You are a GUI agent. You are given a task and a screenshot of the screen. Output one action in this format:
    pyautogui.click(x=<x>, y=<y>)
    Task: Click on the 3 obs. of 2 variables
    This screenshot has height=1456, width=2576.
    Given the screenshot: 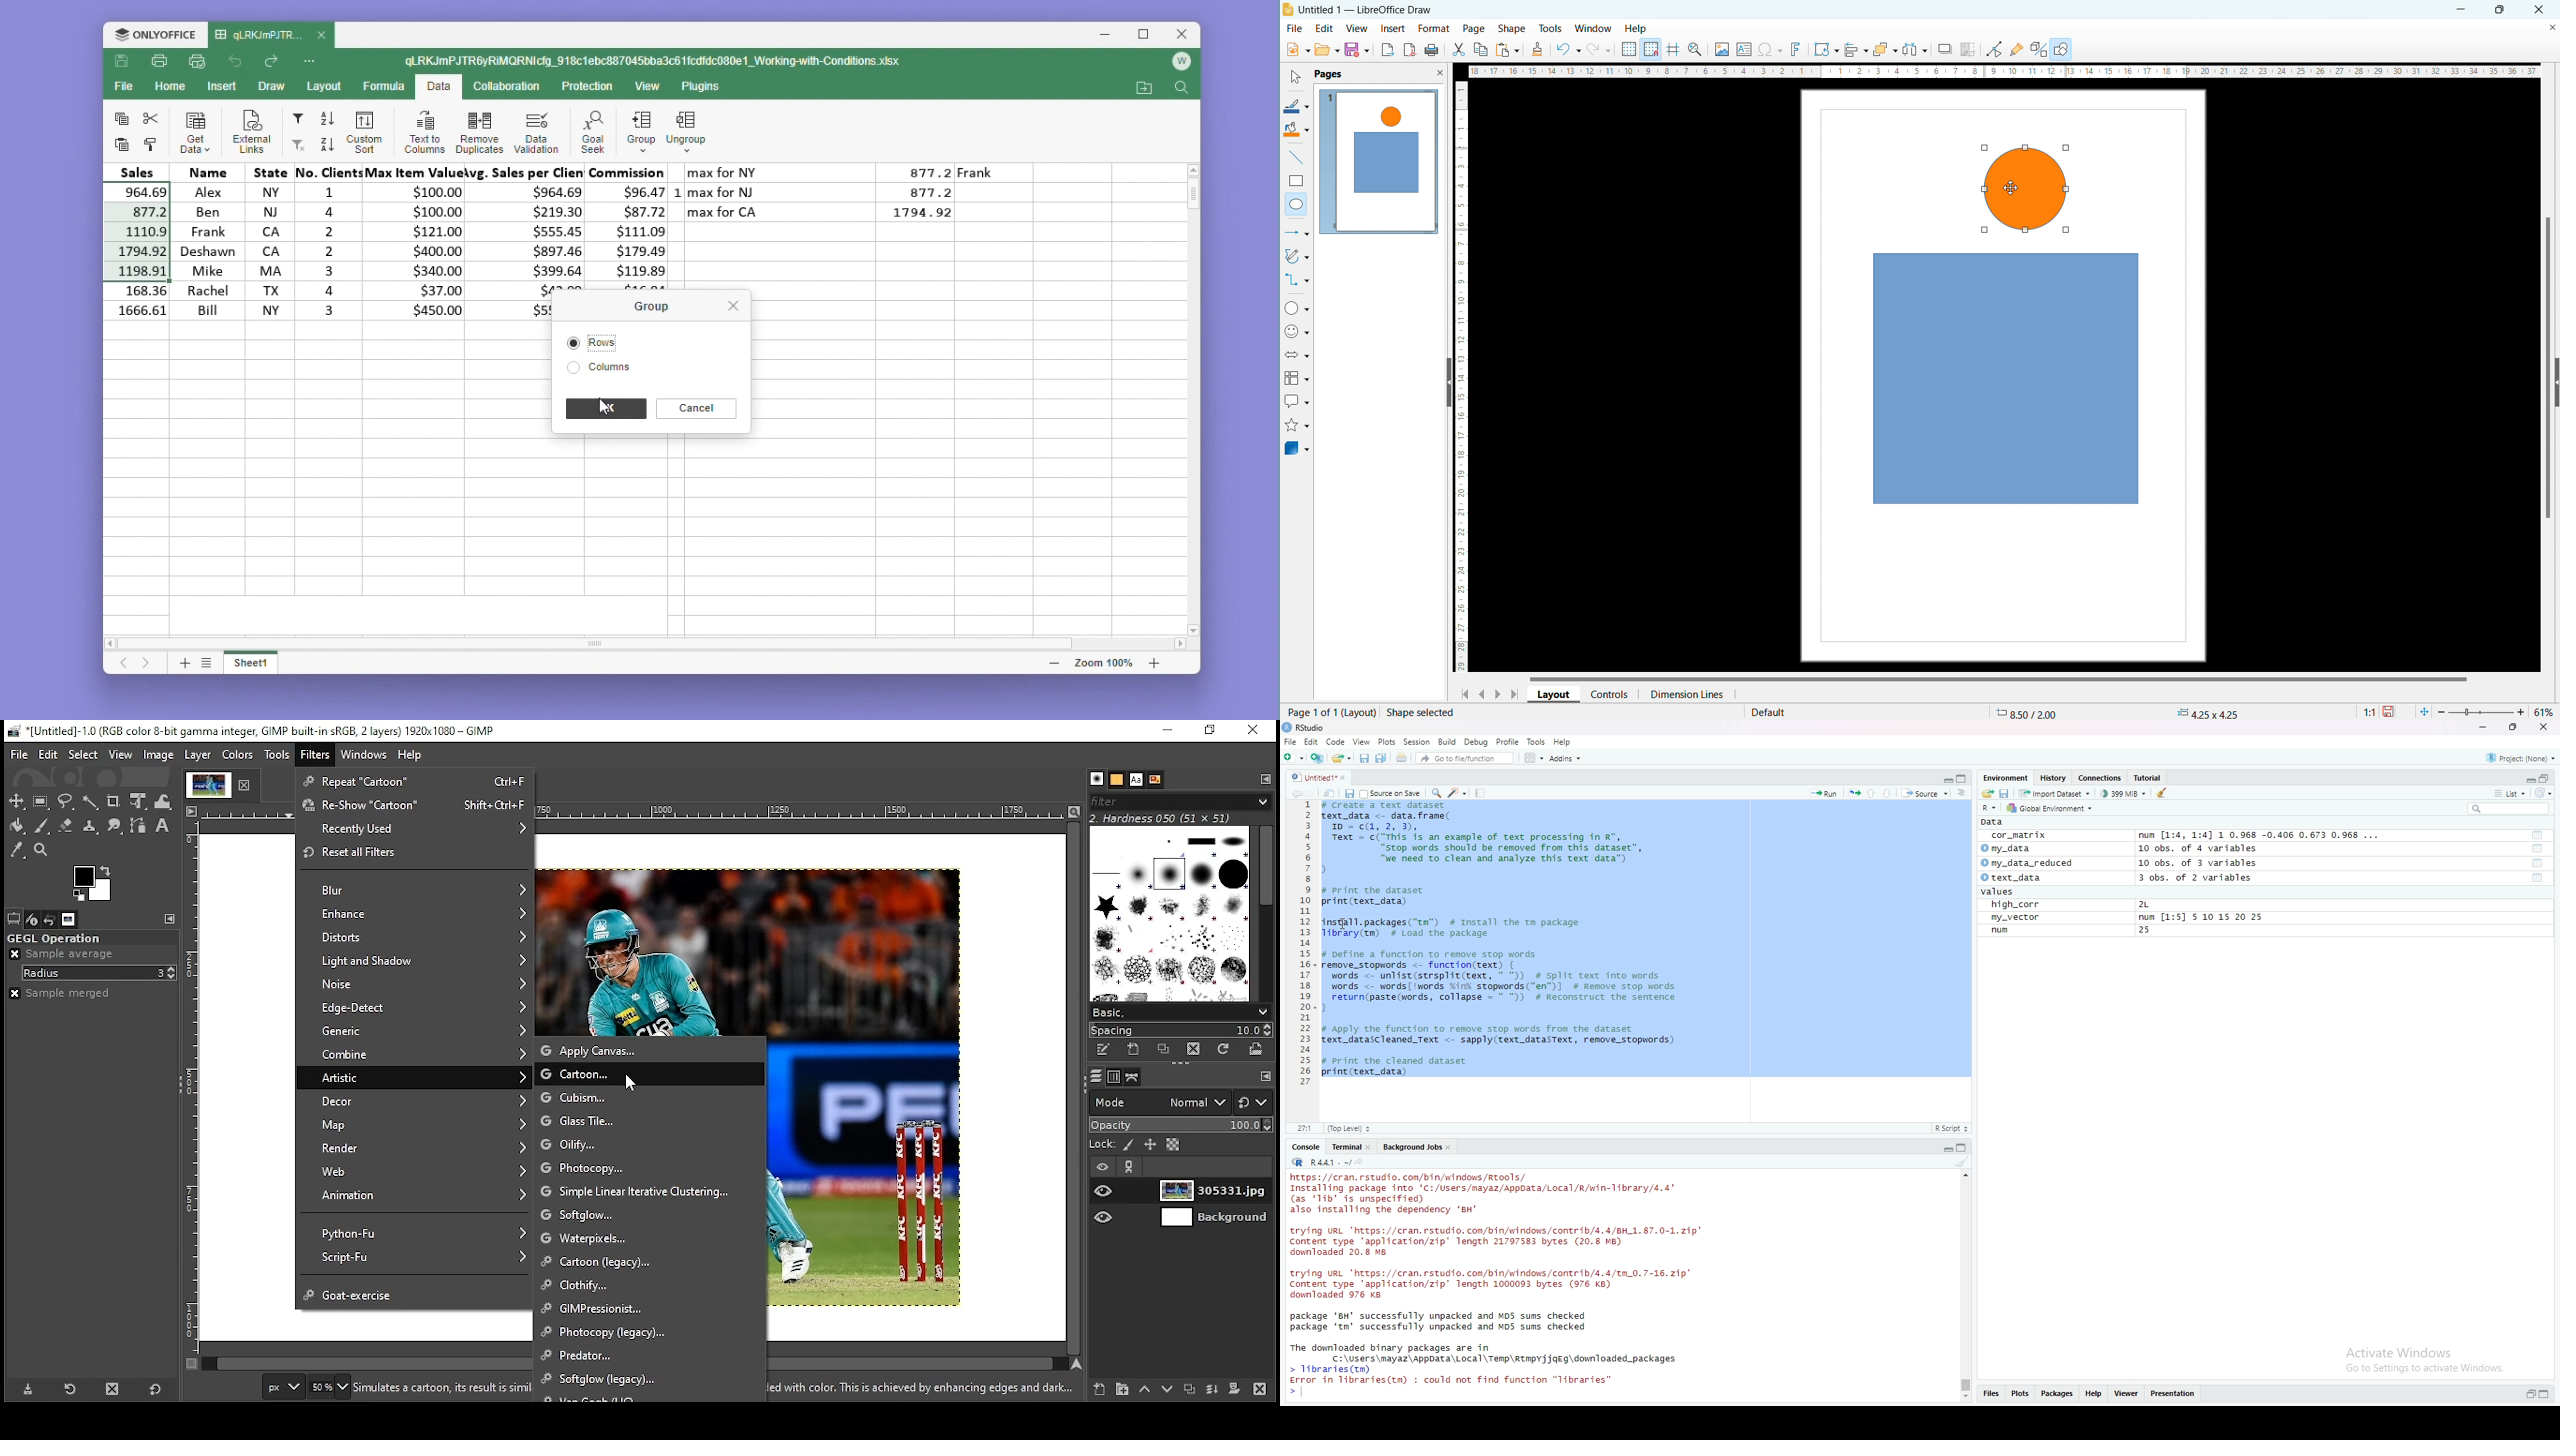 What is the action you would take?
    pyautogui.click(x=2197, y=877)
    